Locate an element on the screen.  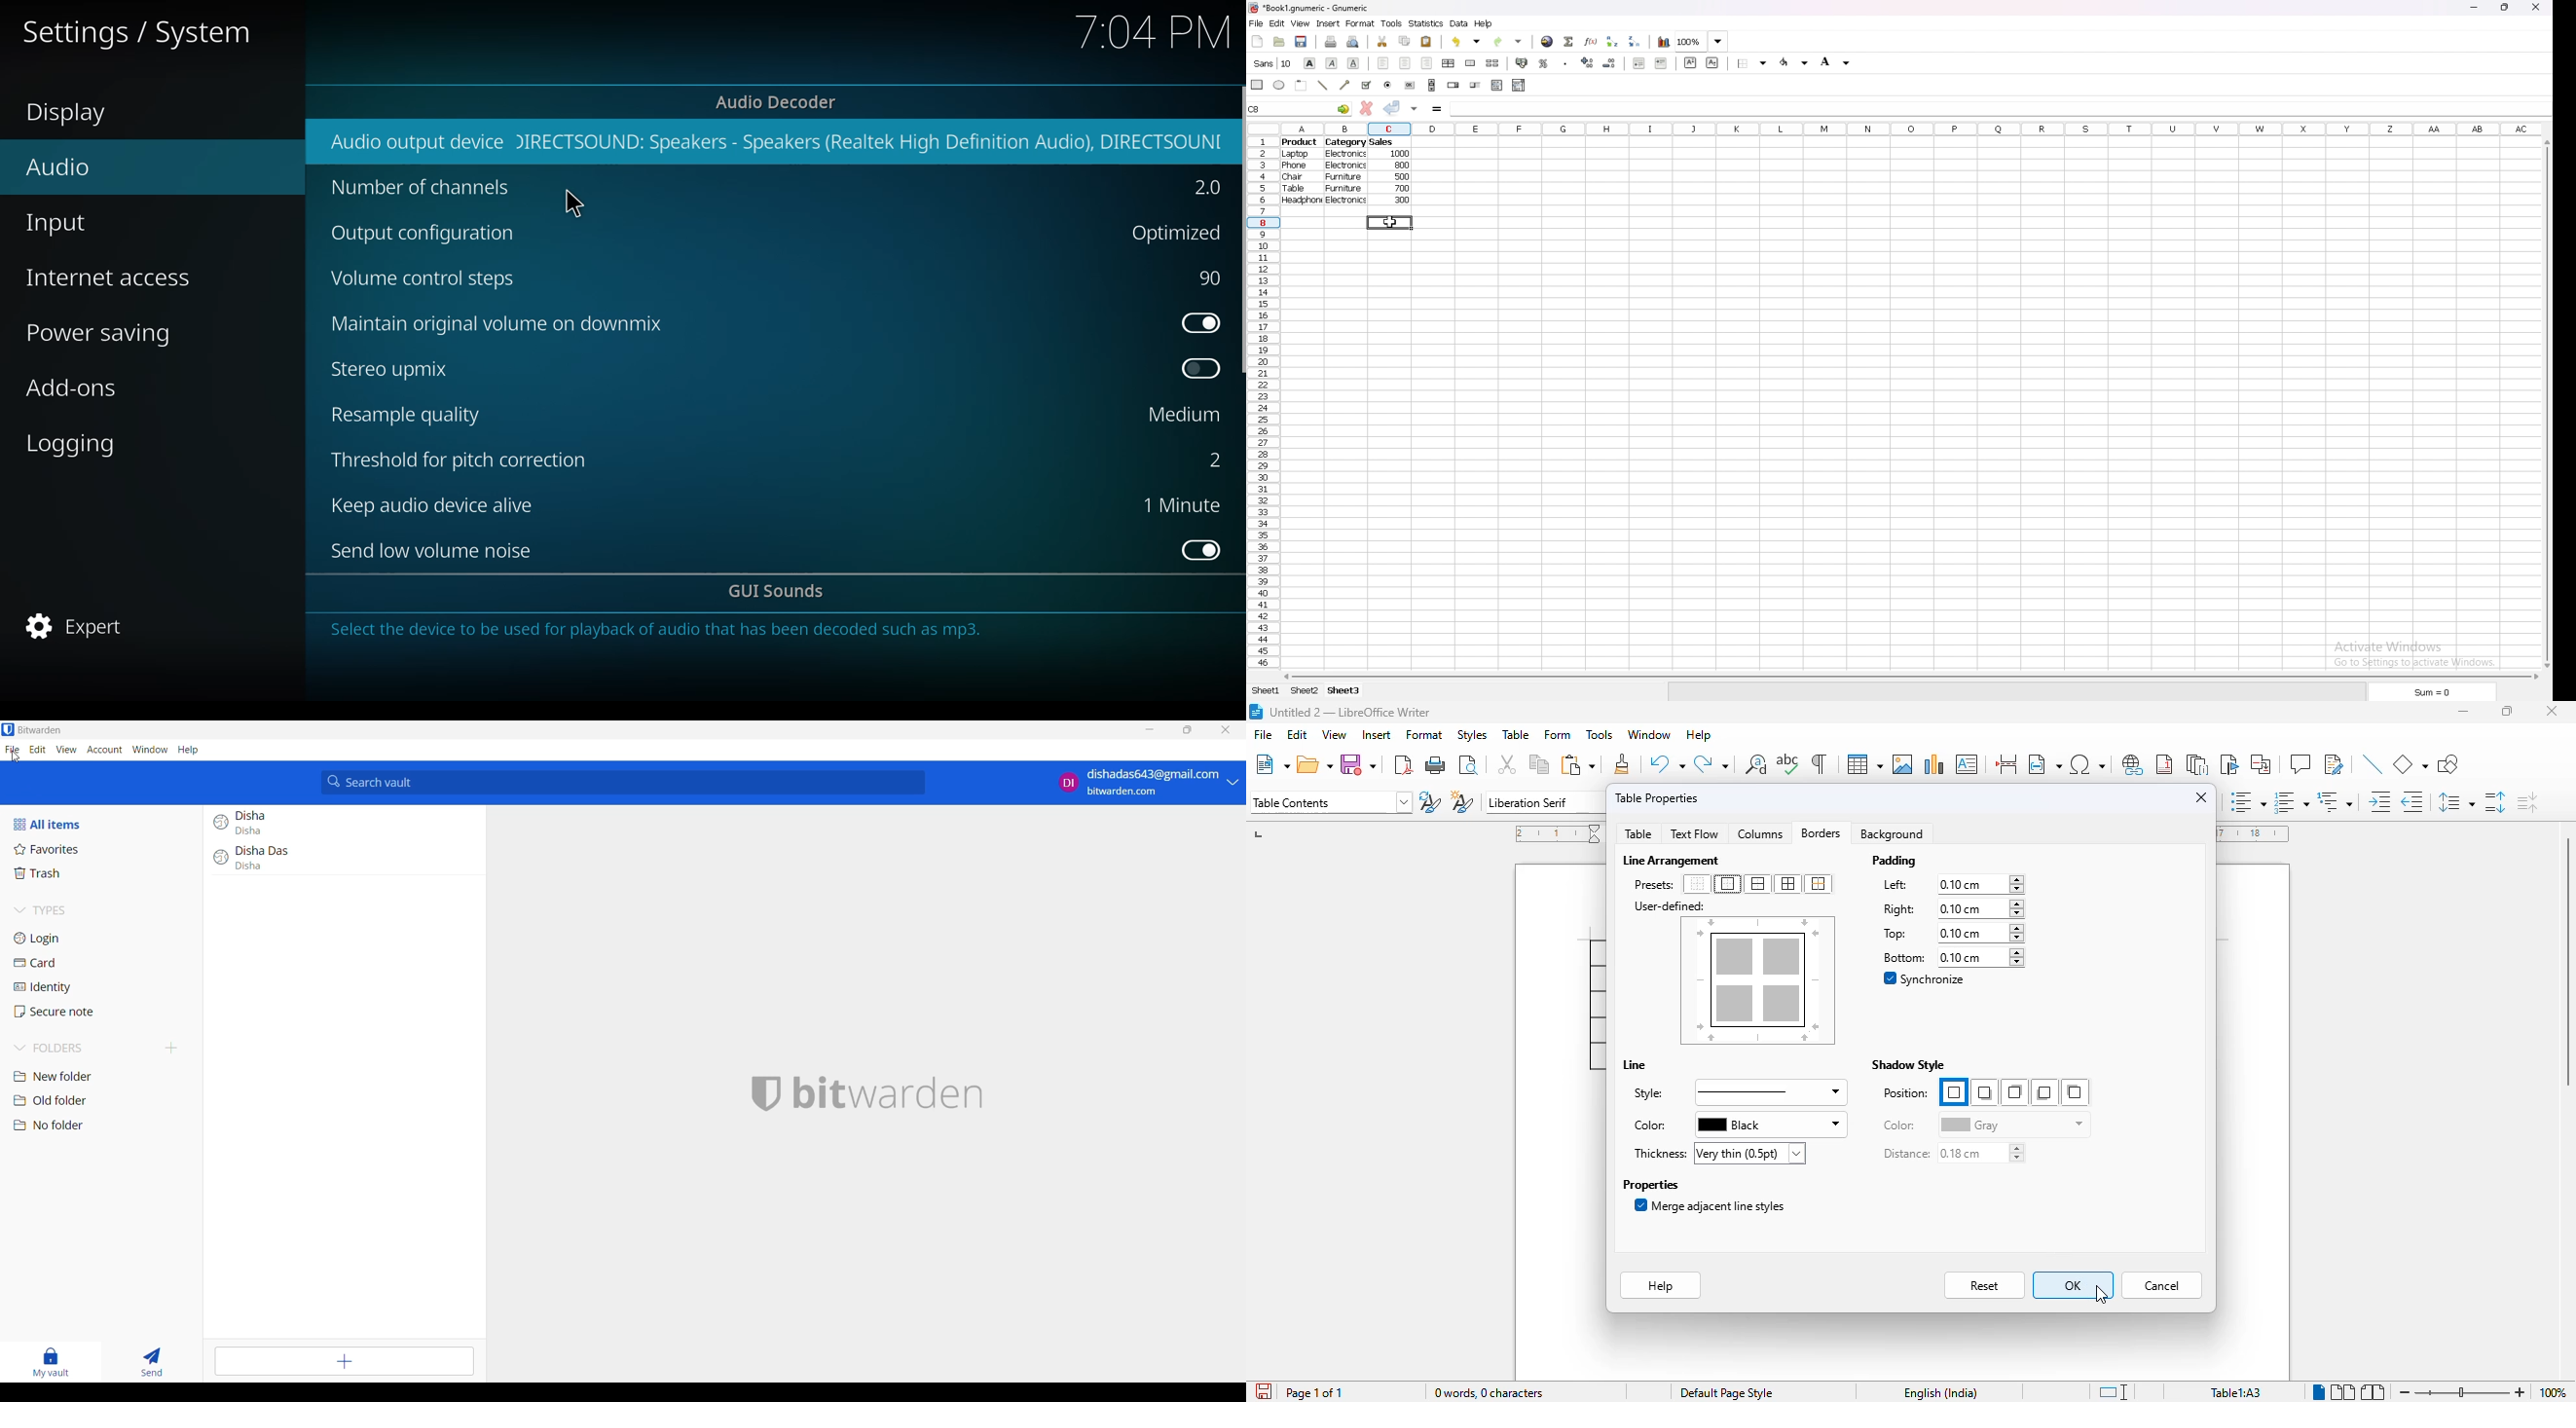
Single-page view is located at coordinates (2319, 1392).